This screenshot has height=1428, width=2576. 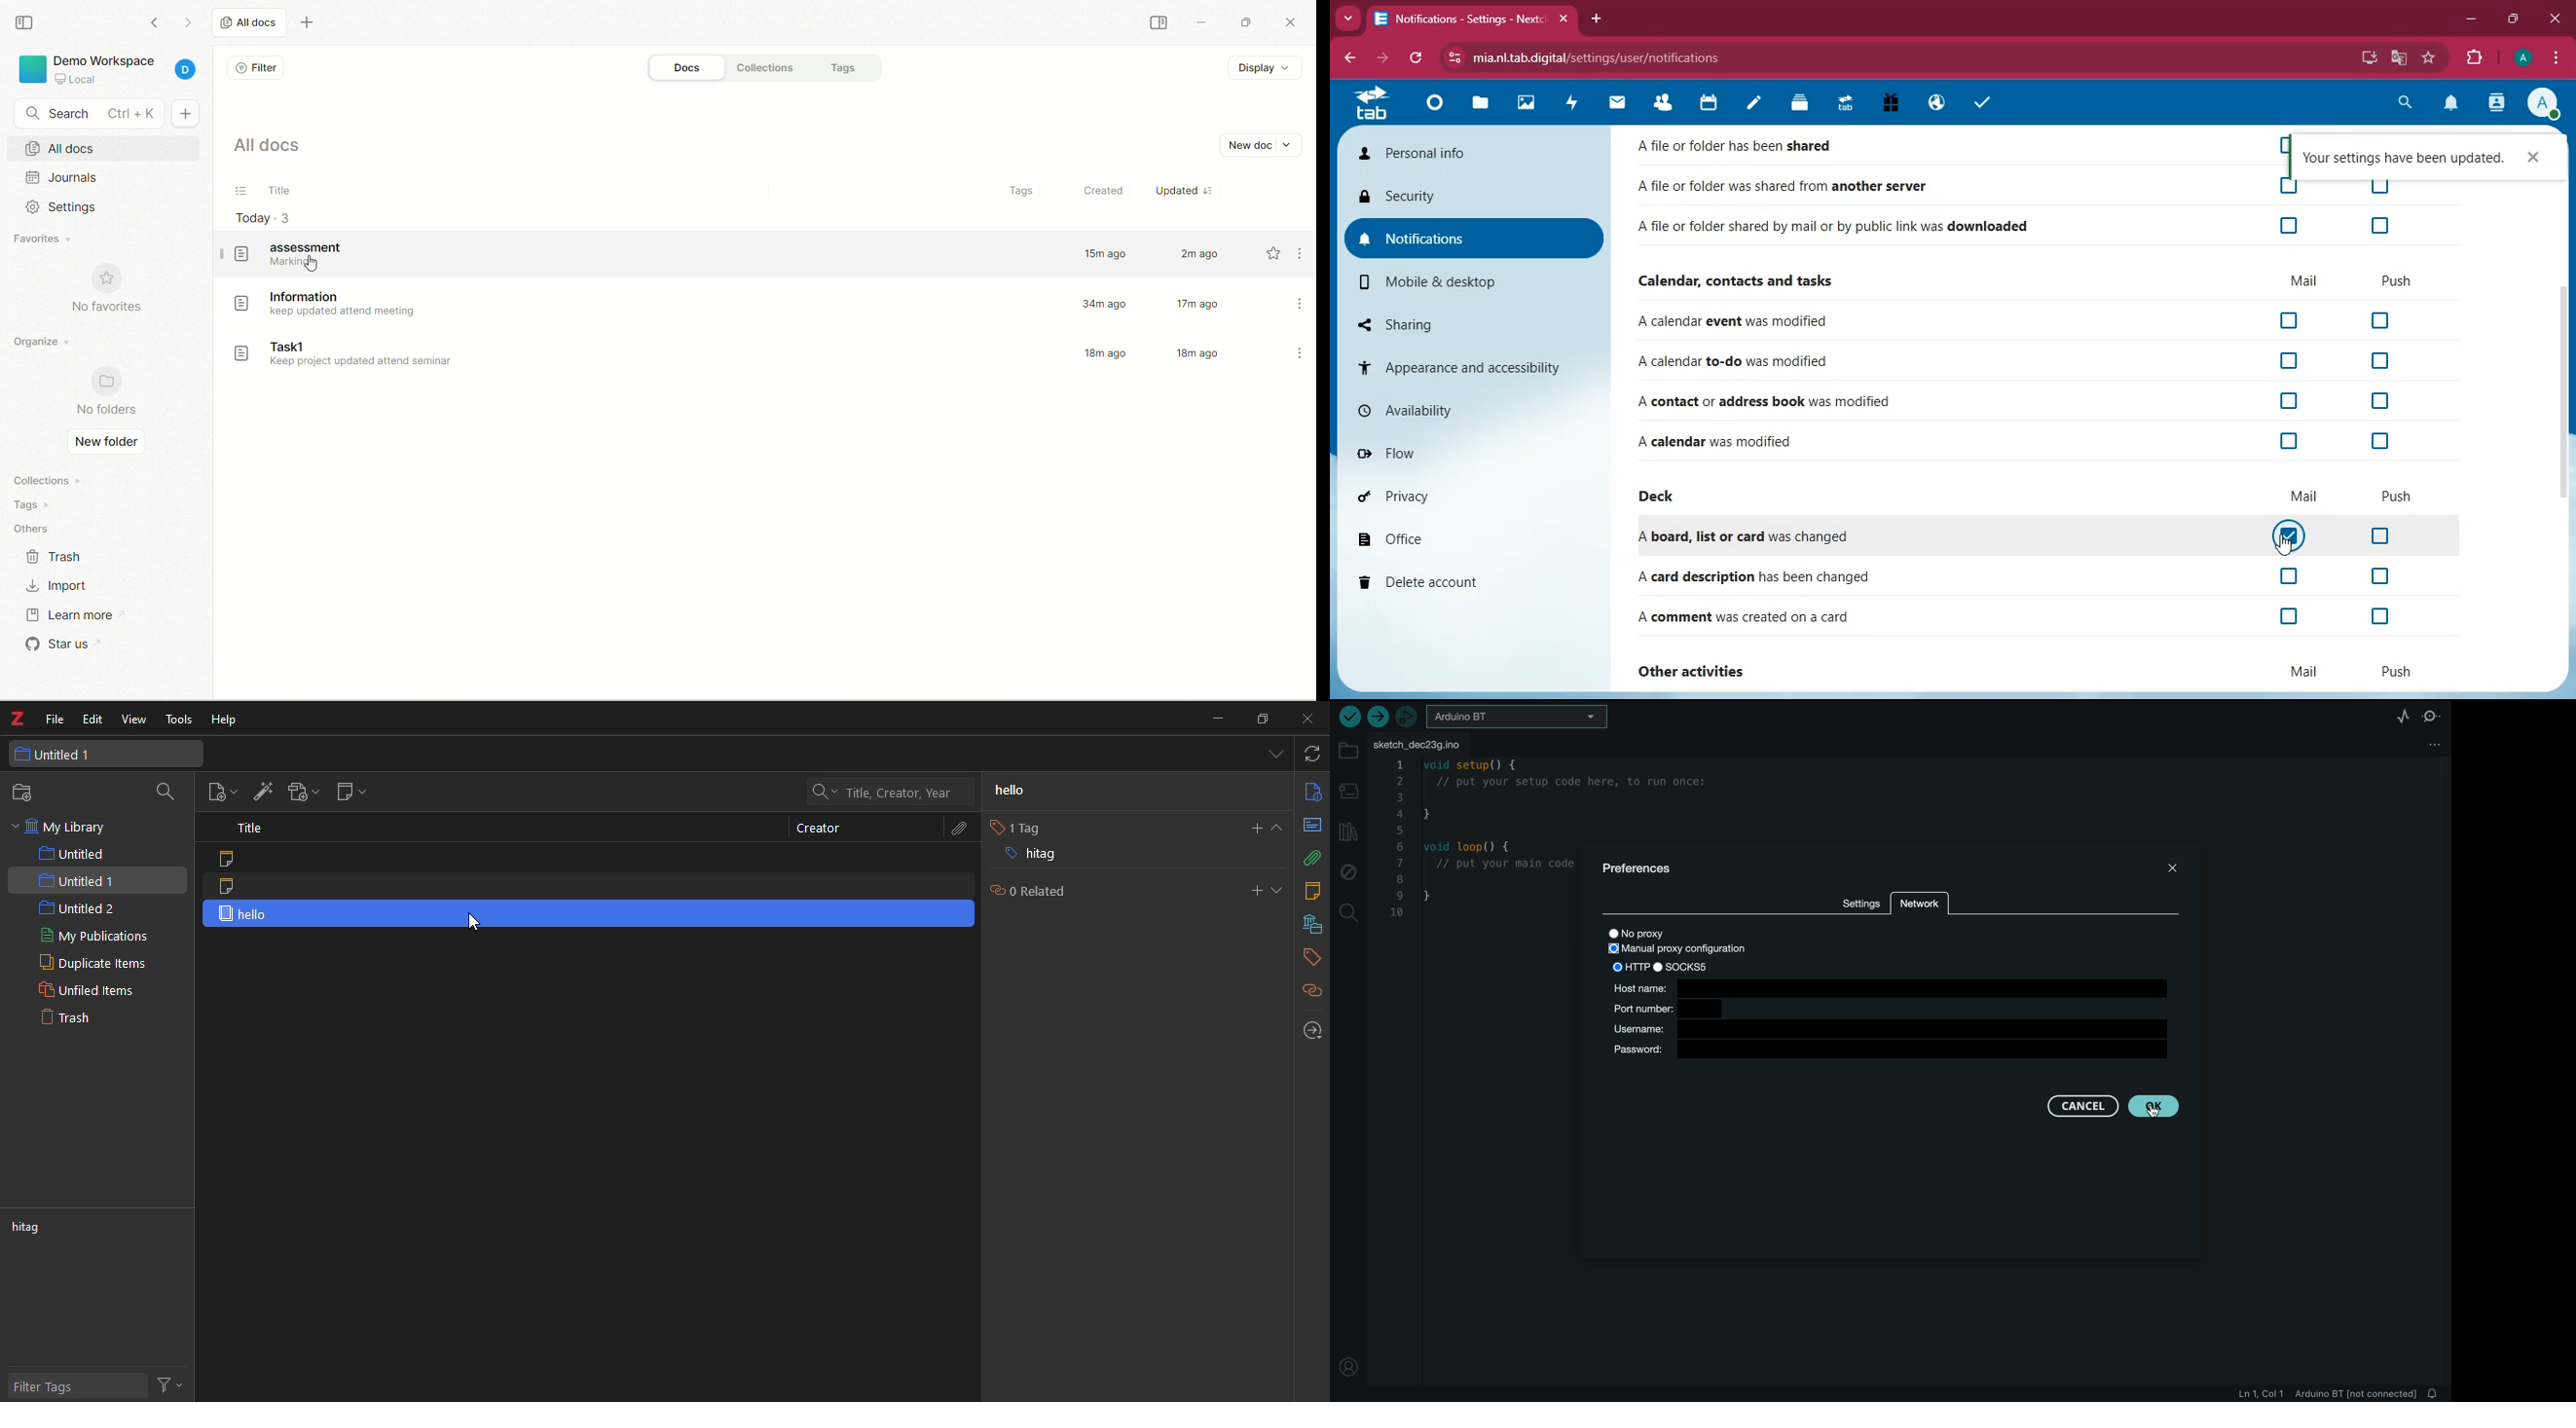 What do you see at coordinates (1752, 530) in the screenshot?
I see `A board, list or card was changed` at bounding box center [1752, 530].